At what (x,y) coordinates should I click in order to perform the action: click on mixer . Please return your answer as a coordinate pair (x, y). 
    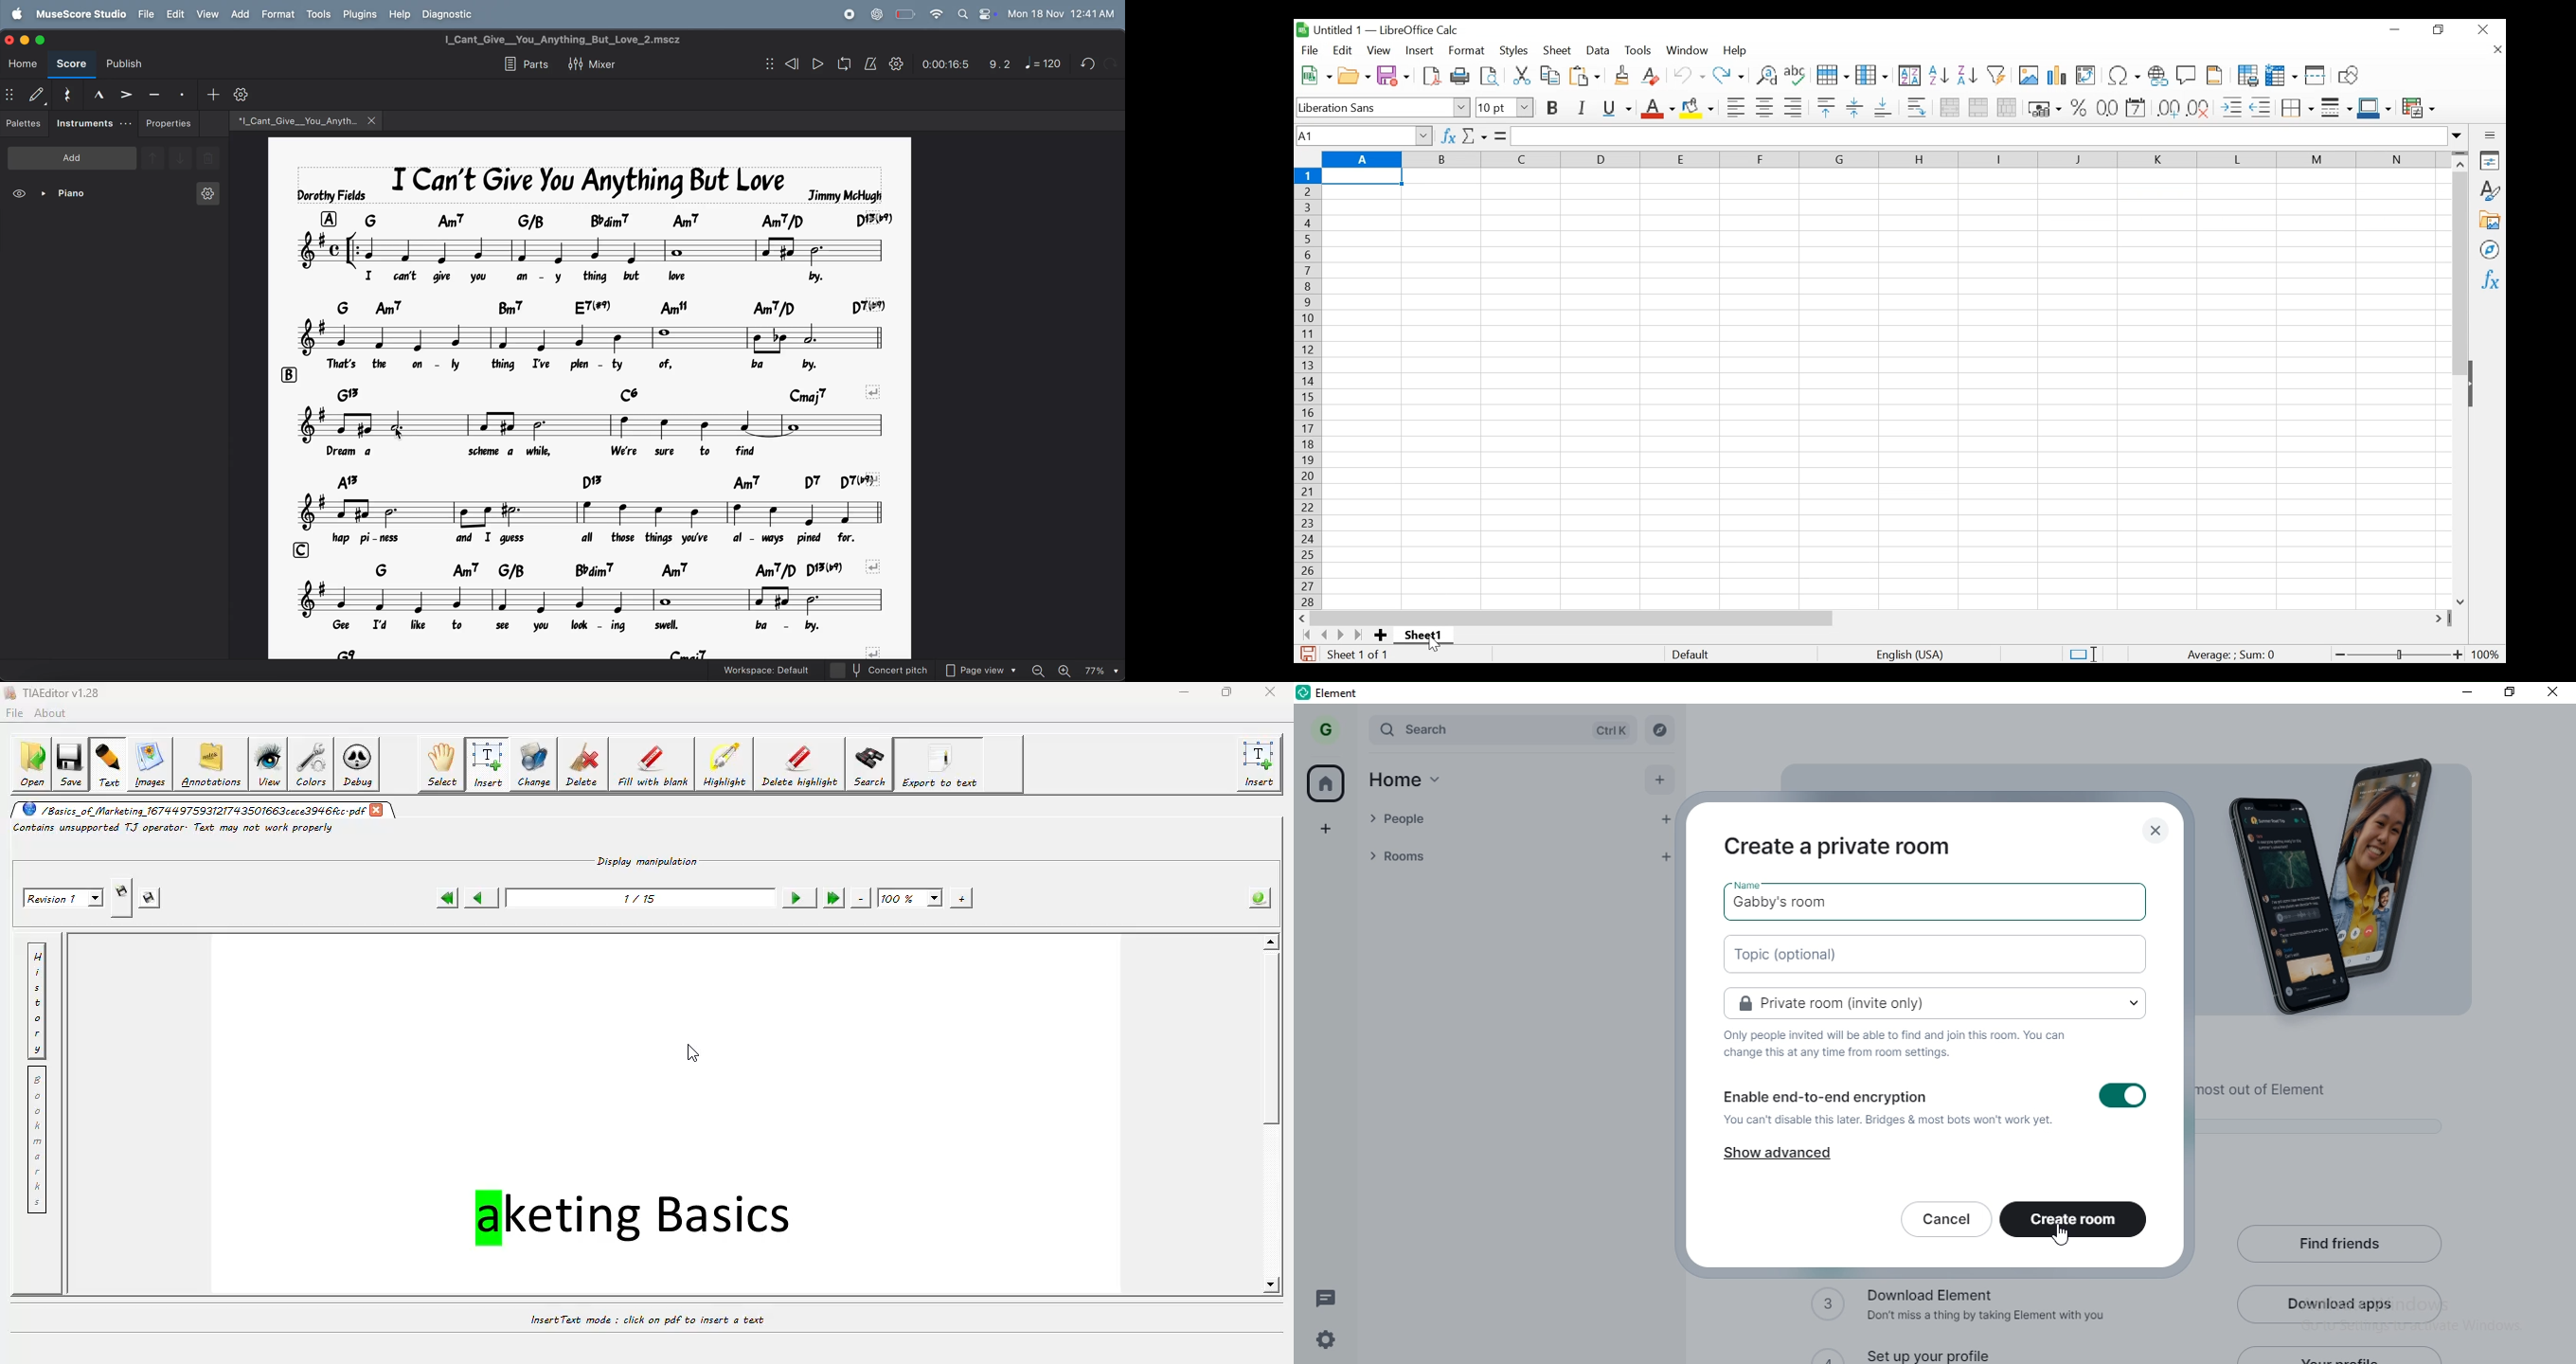
    Looking at the image, I should click on (590, 63).